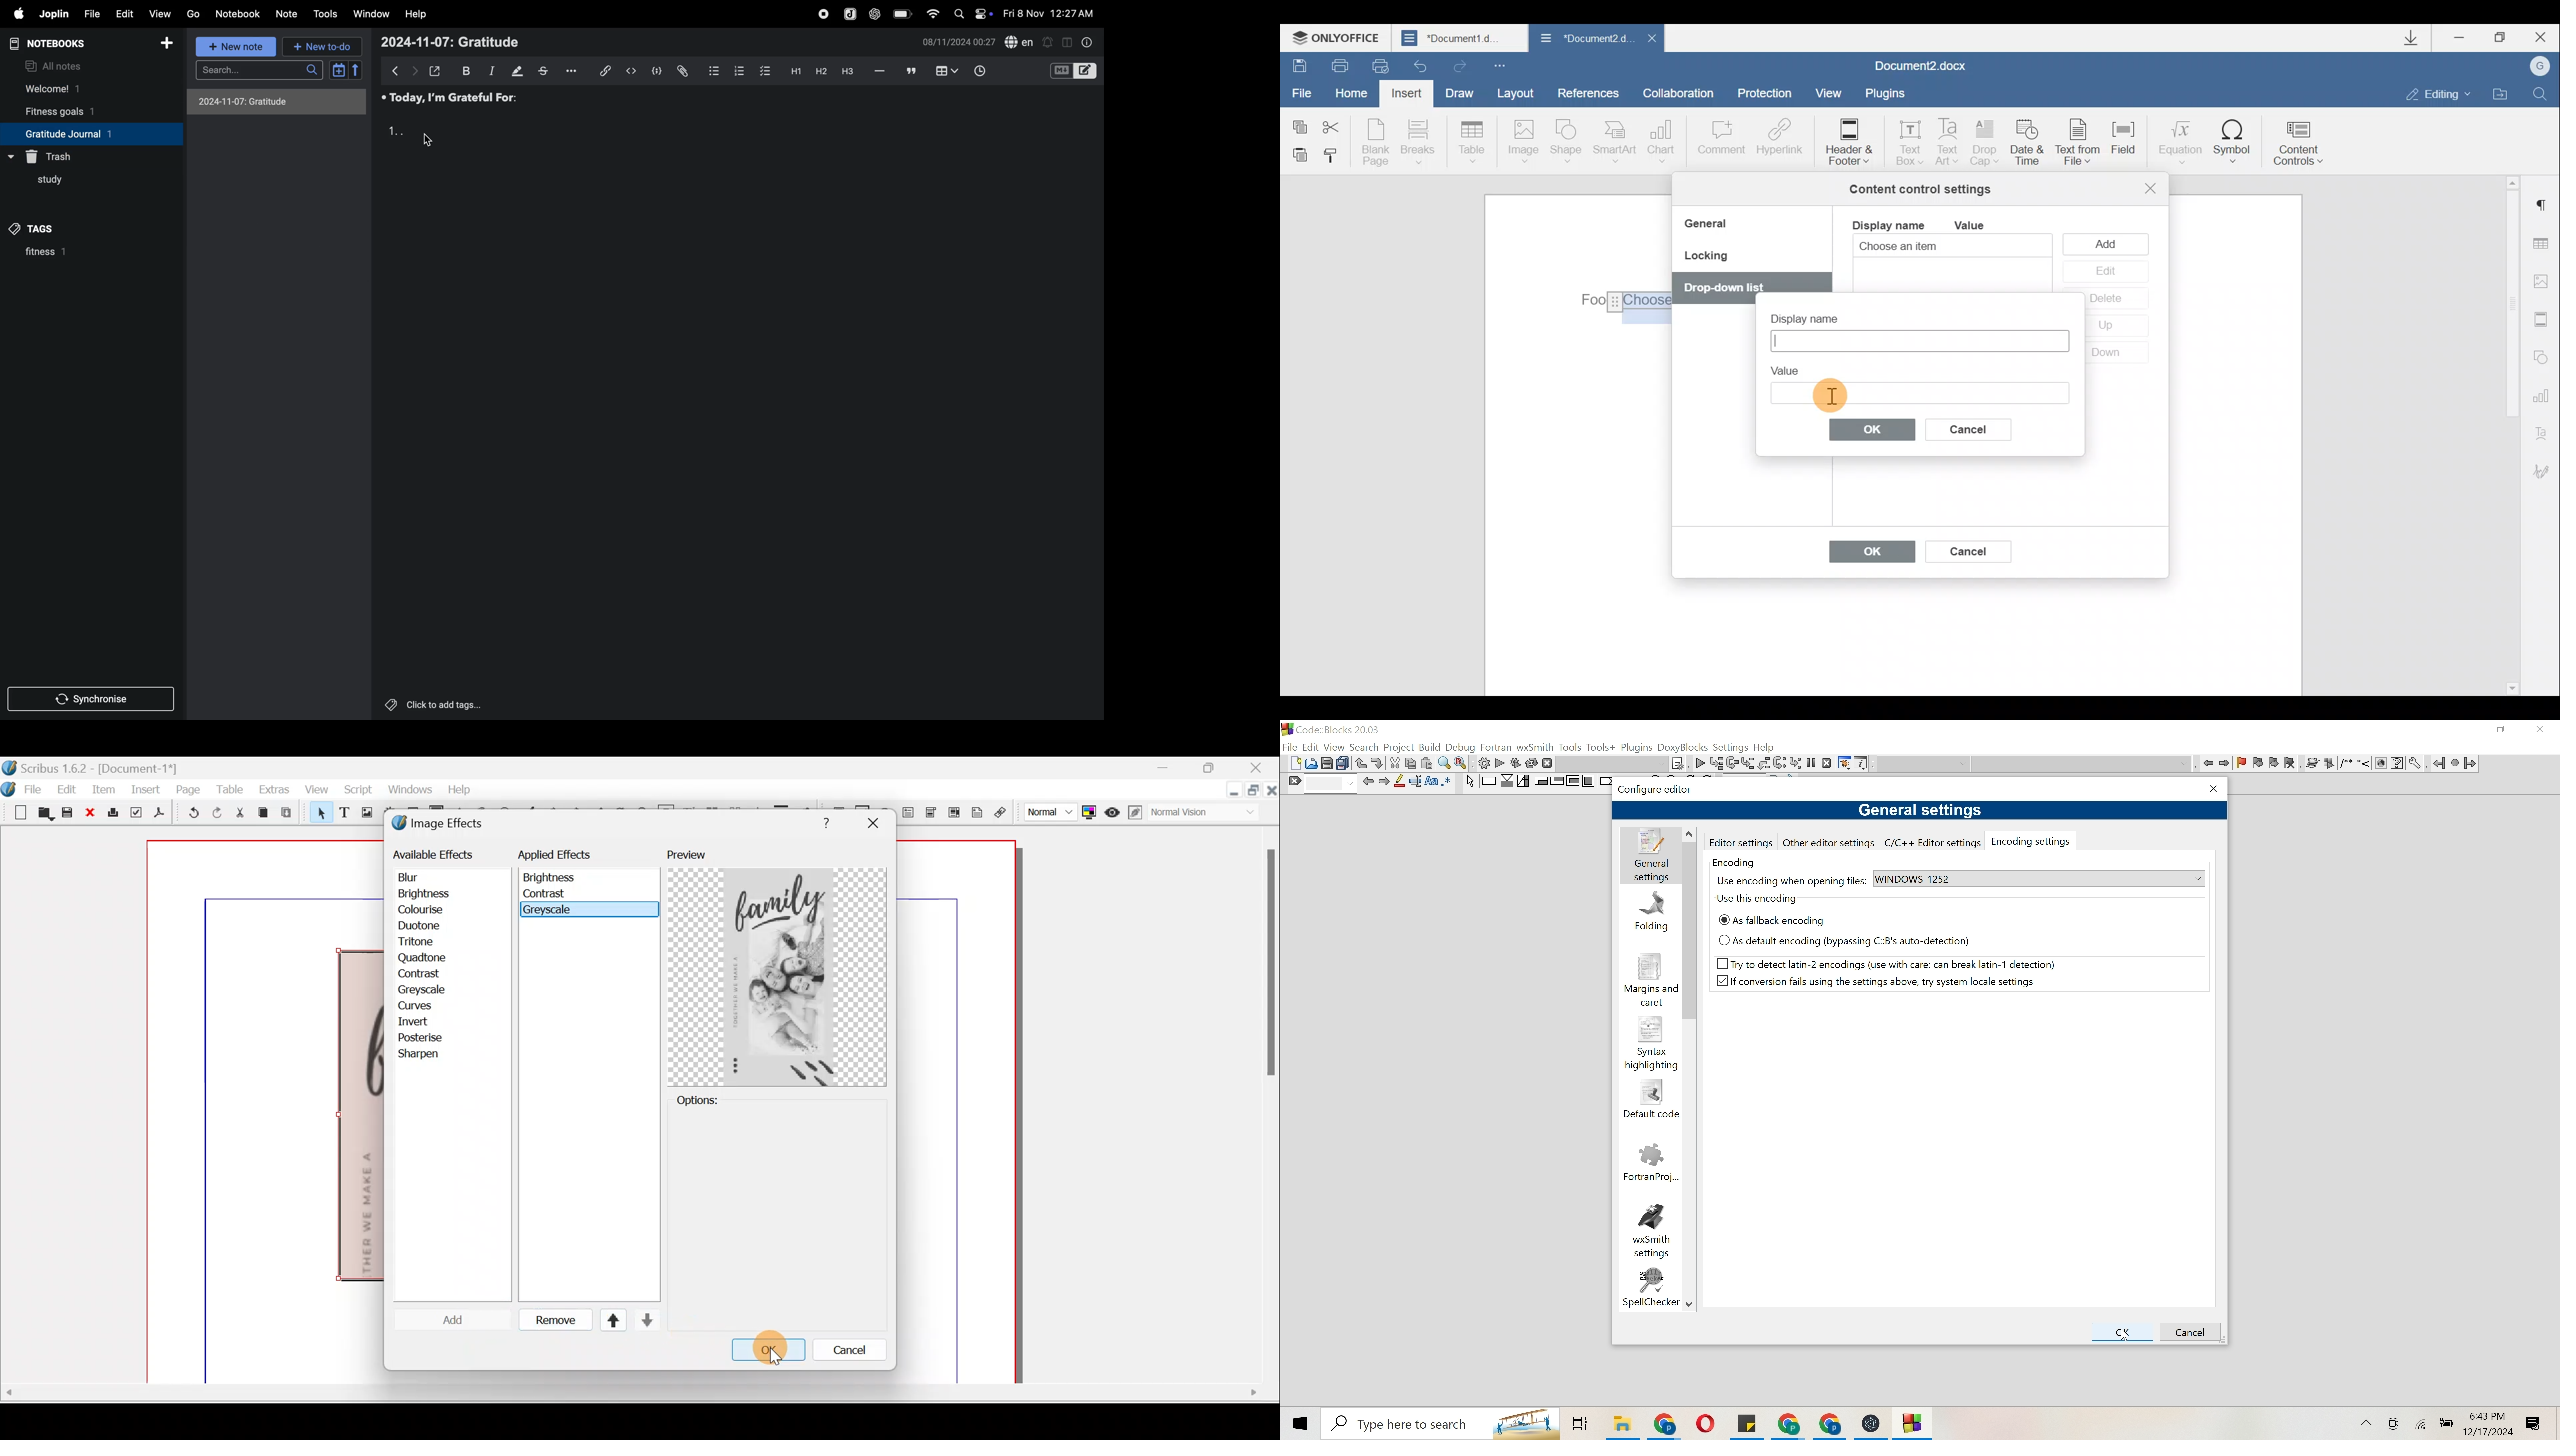  I want to click on Information, so click(1863, 764).